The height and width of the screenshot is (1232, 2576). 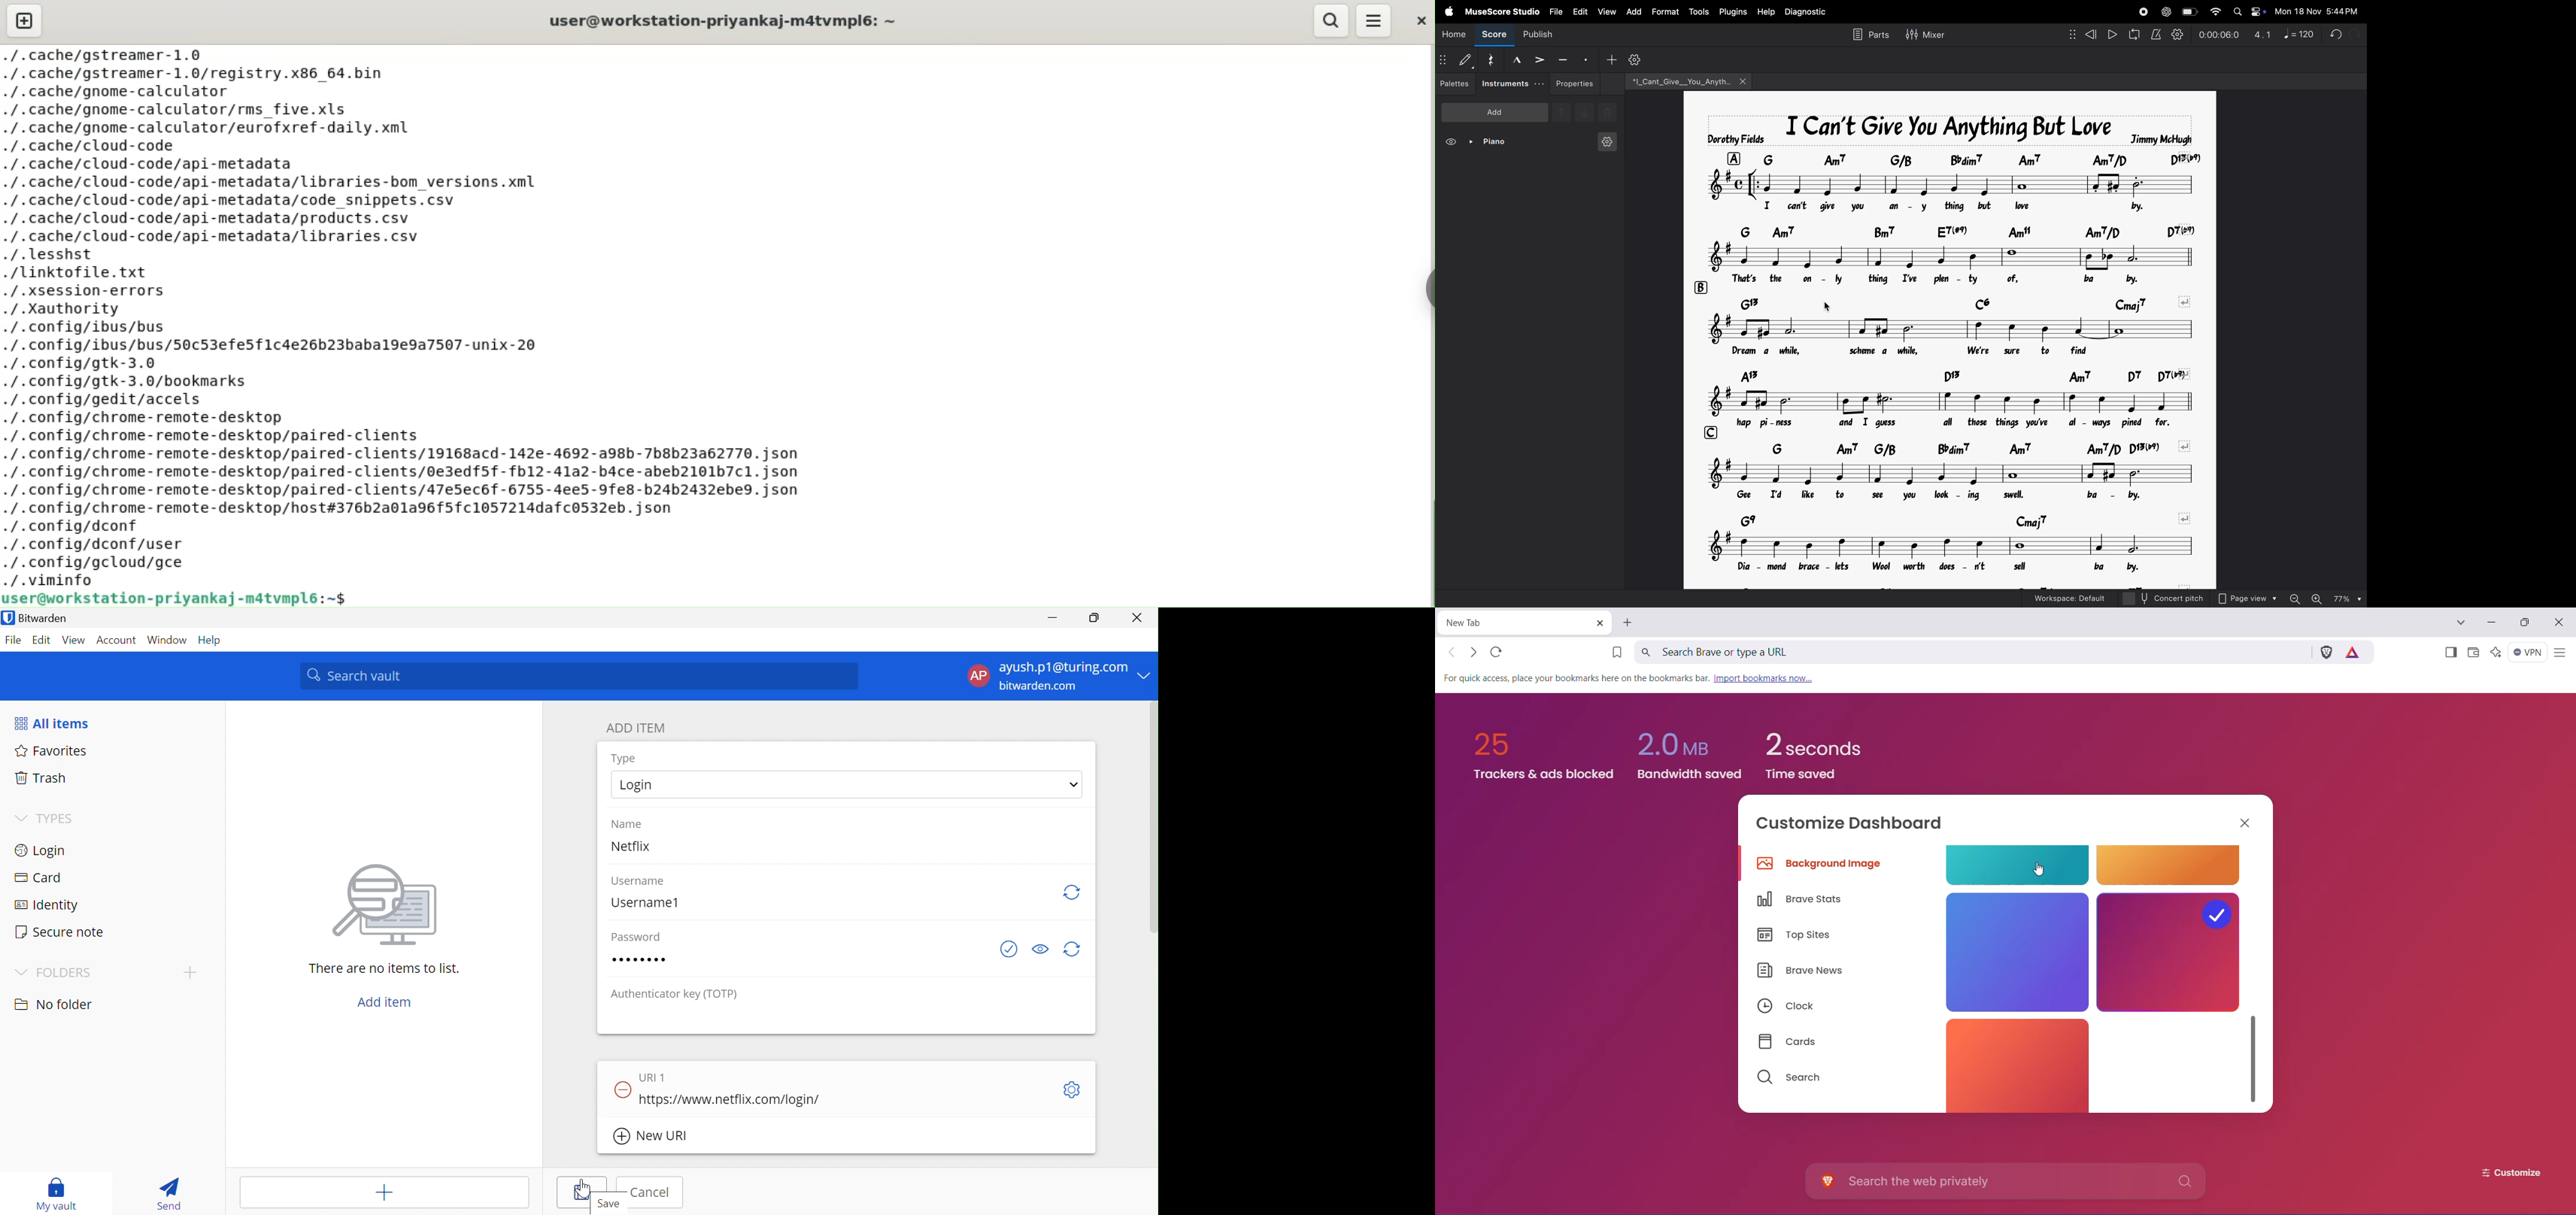 What do you see at coordinates (1497, 651) in the screenshot?
I see `Reload this page` at bounding box center [1497, 651].